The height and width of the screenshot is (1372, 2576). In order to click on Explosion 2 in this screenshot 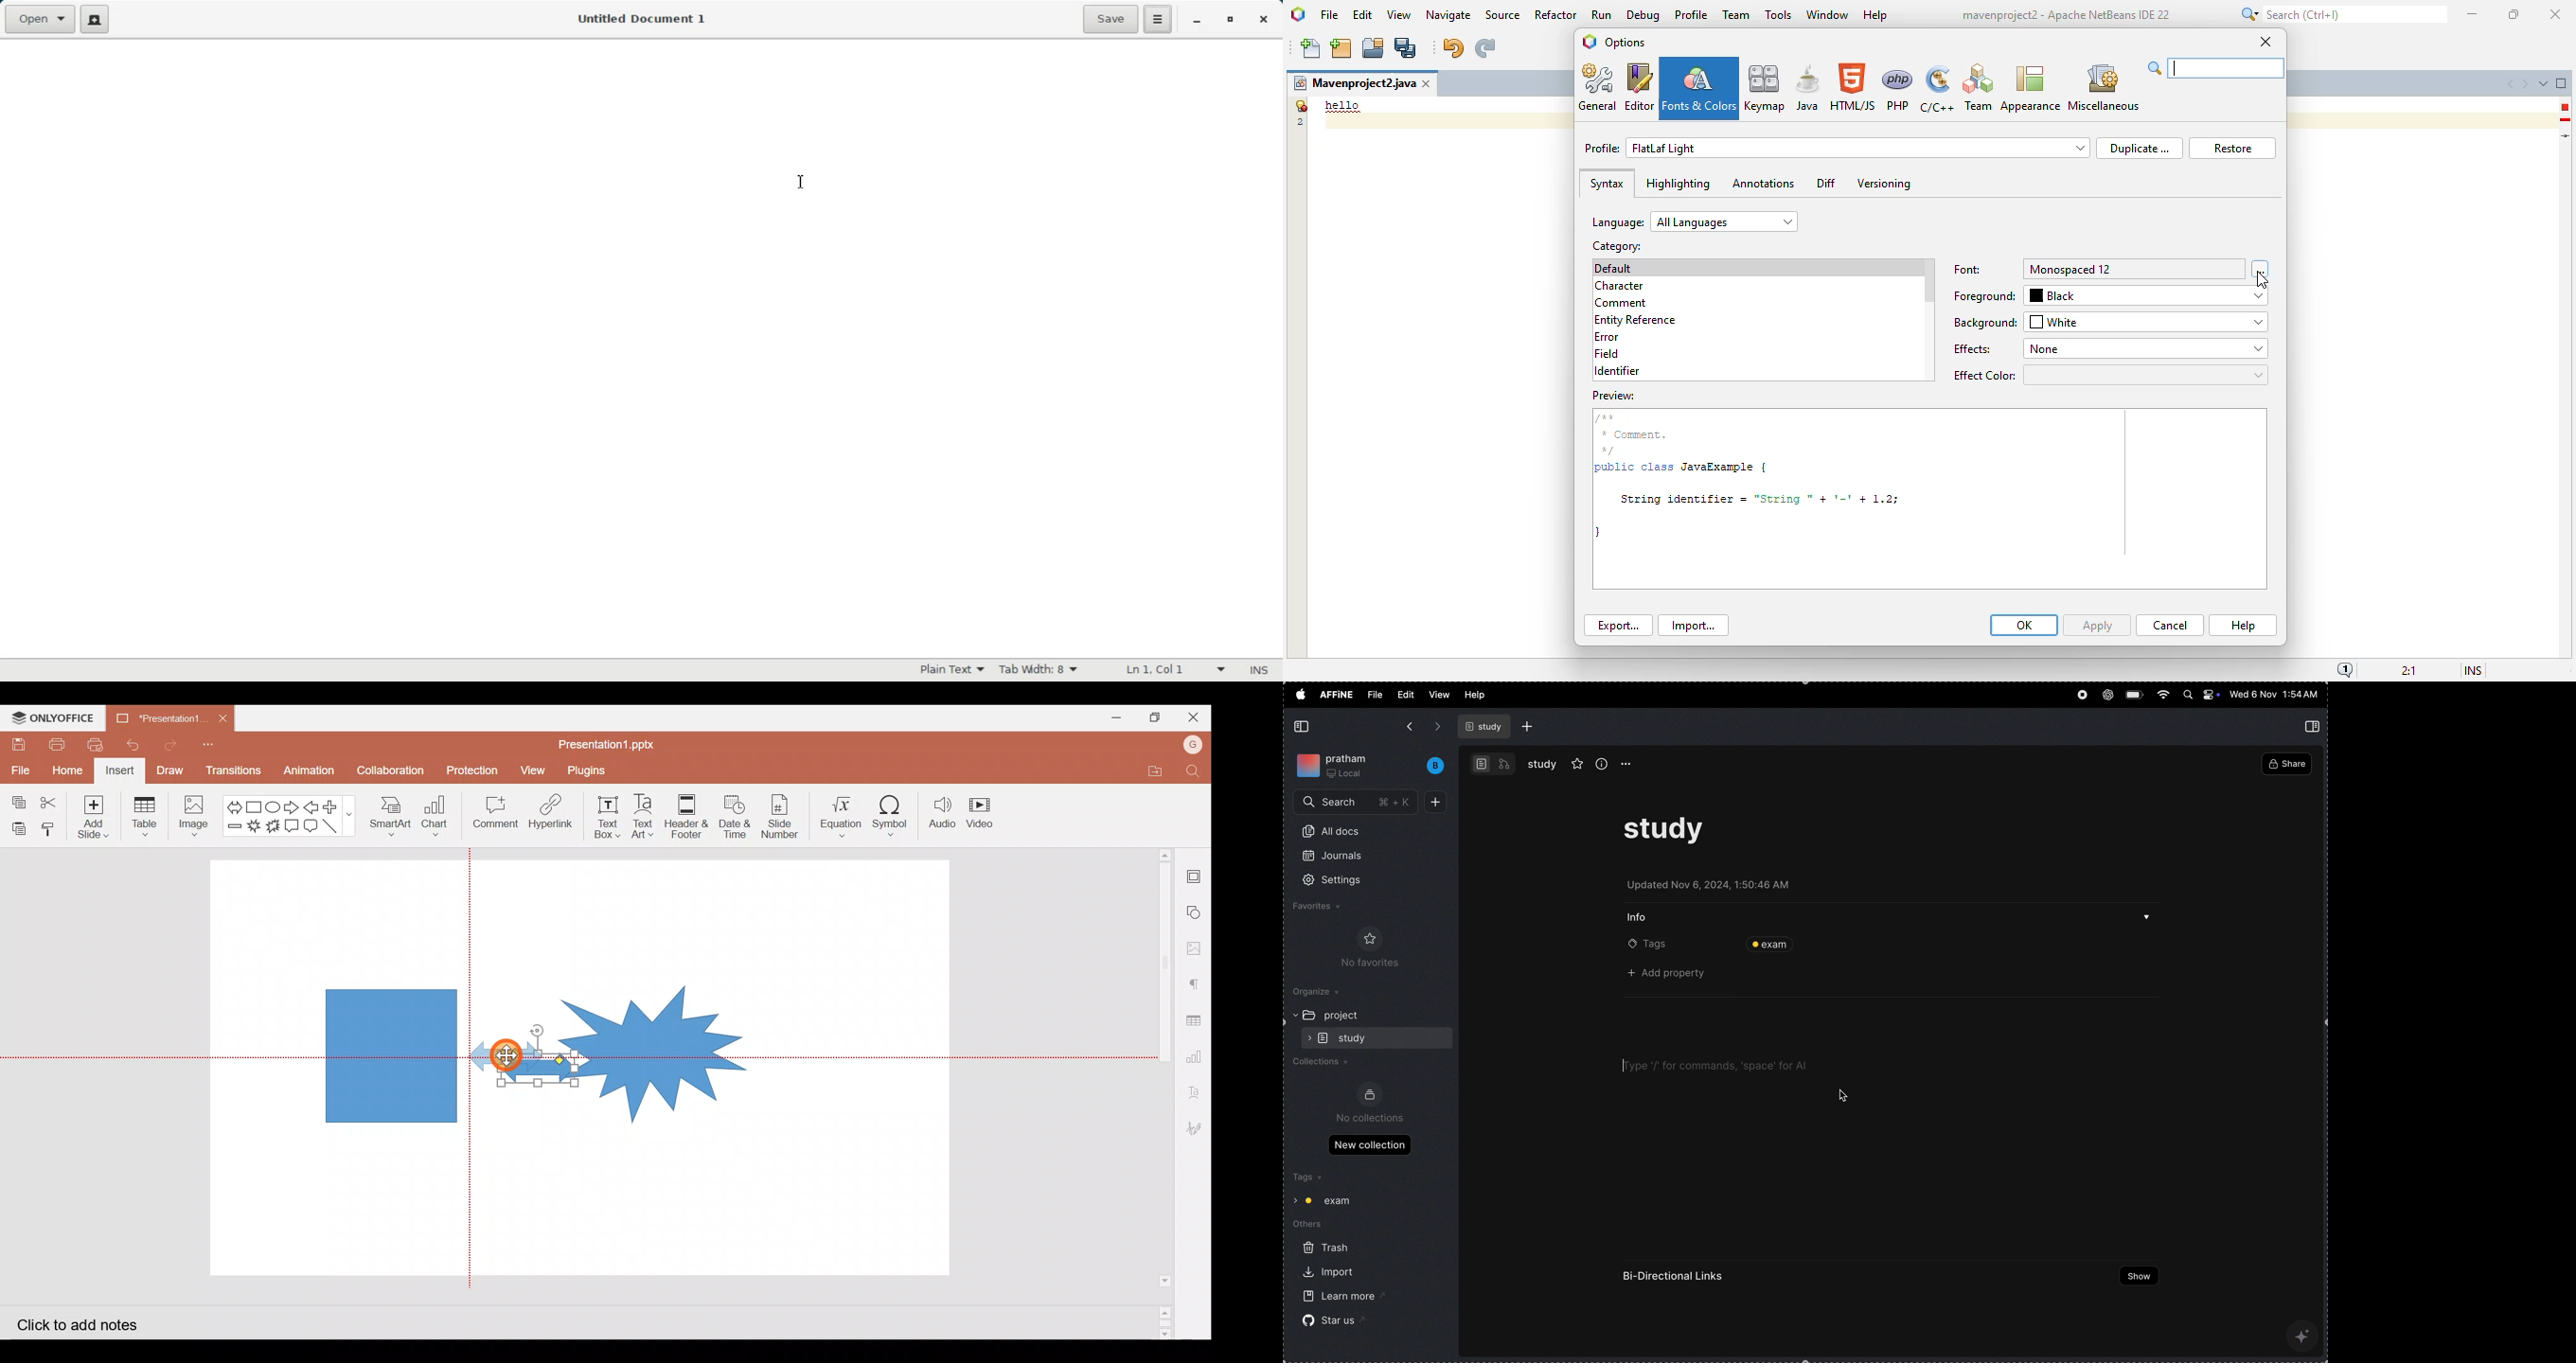, I will do `click(272, 825)`.